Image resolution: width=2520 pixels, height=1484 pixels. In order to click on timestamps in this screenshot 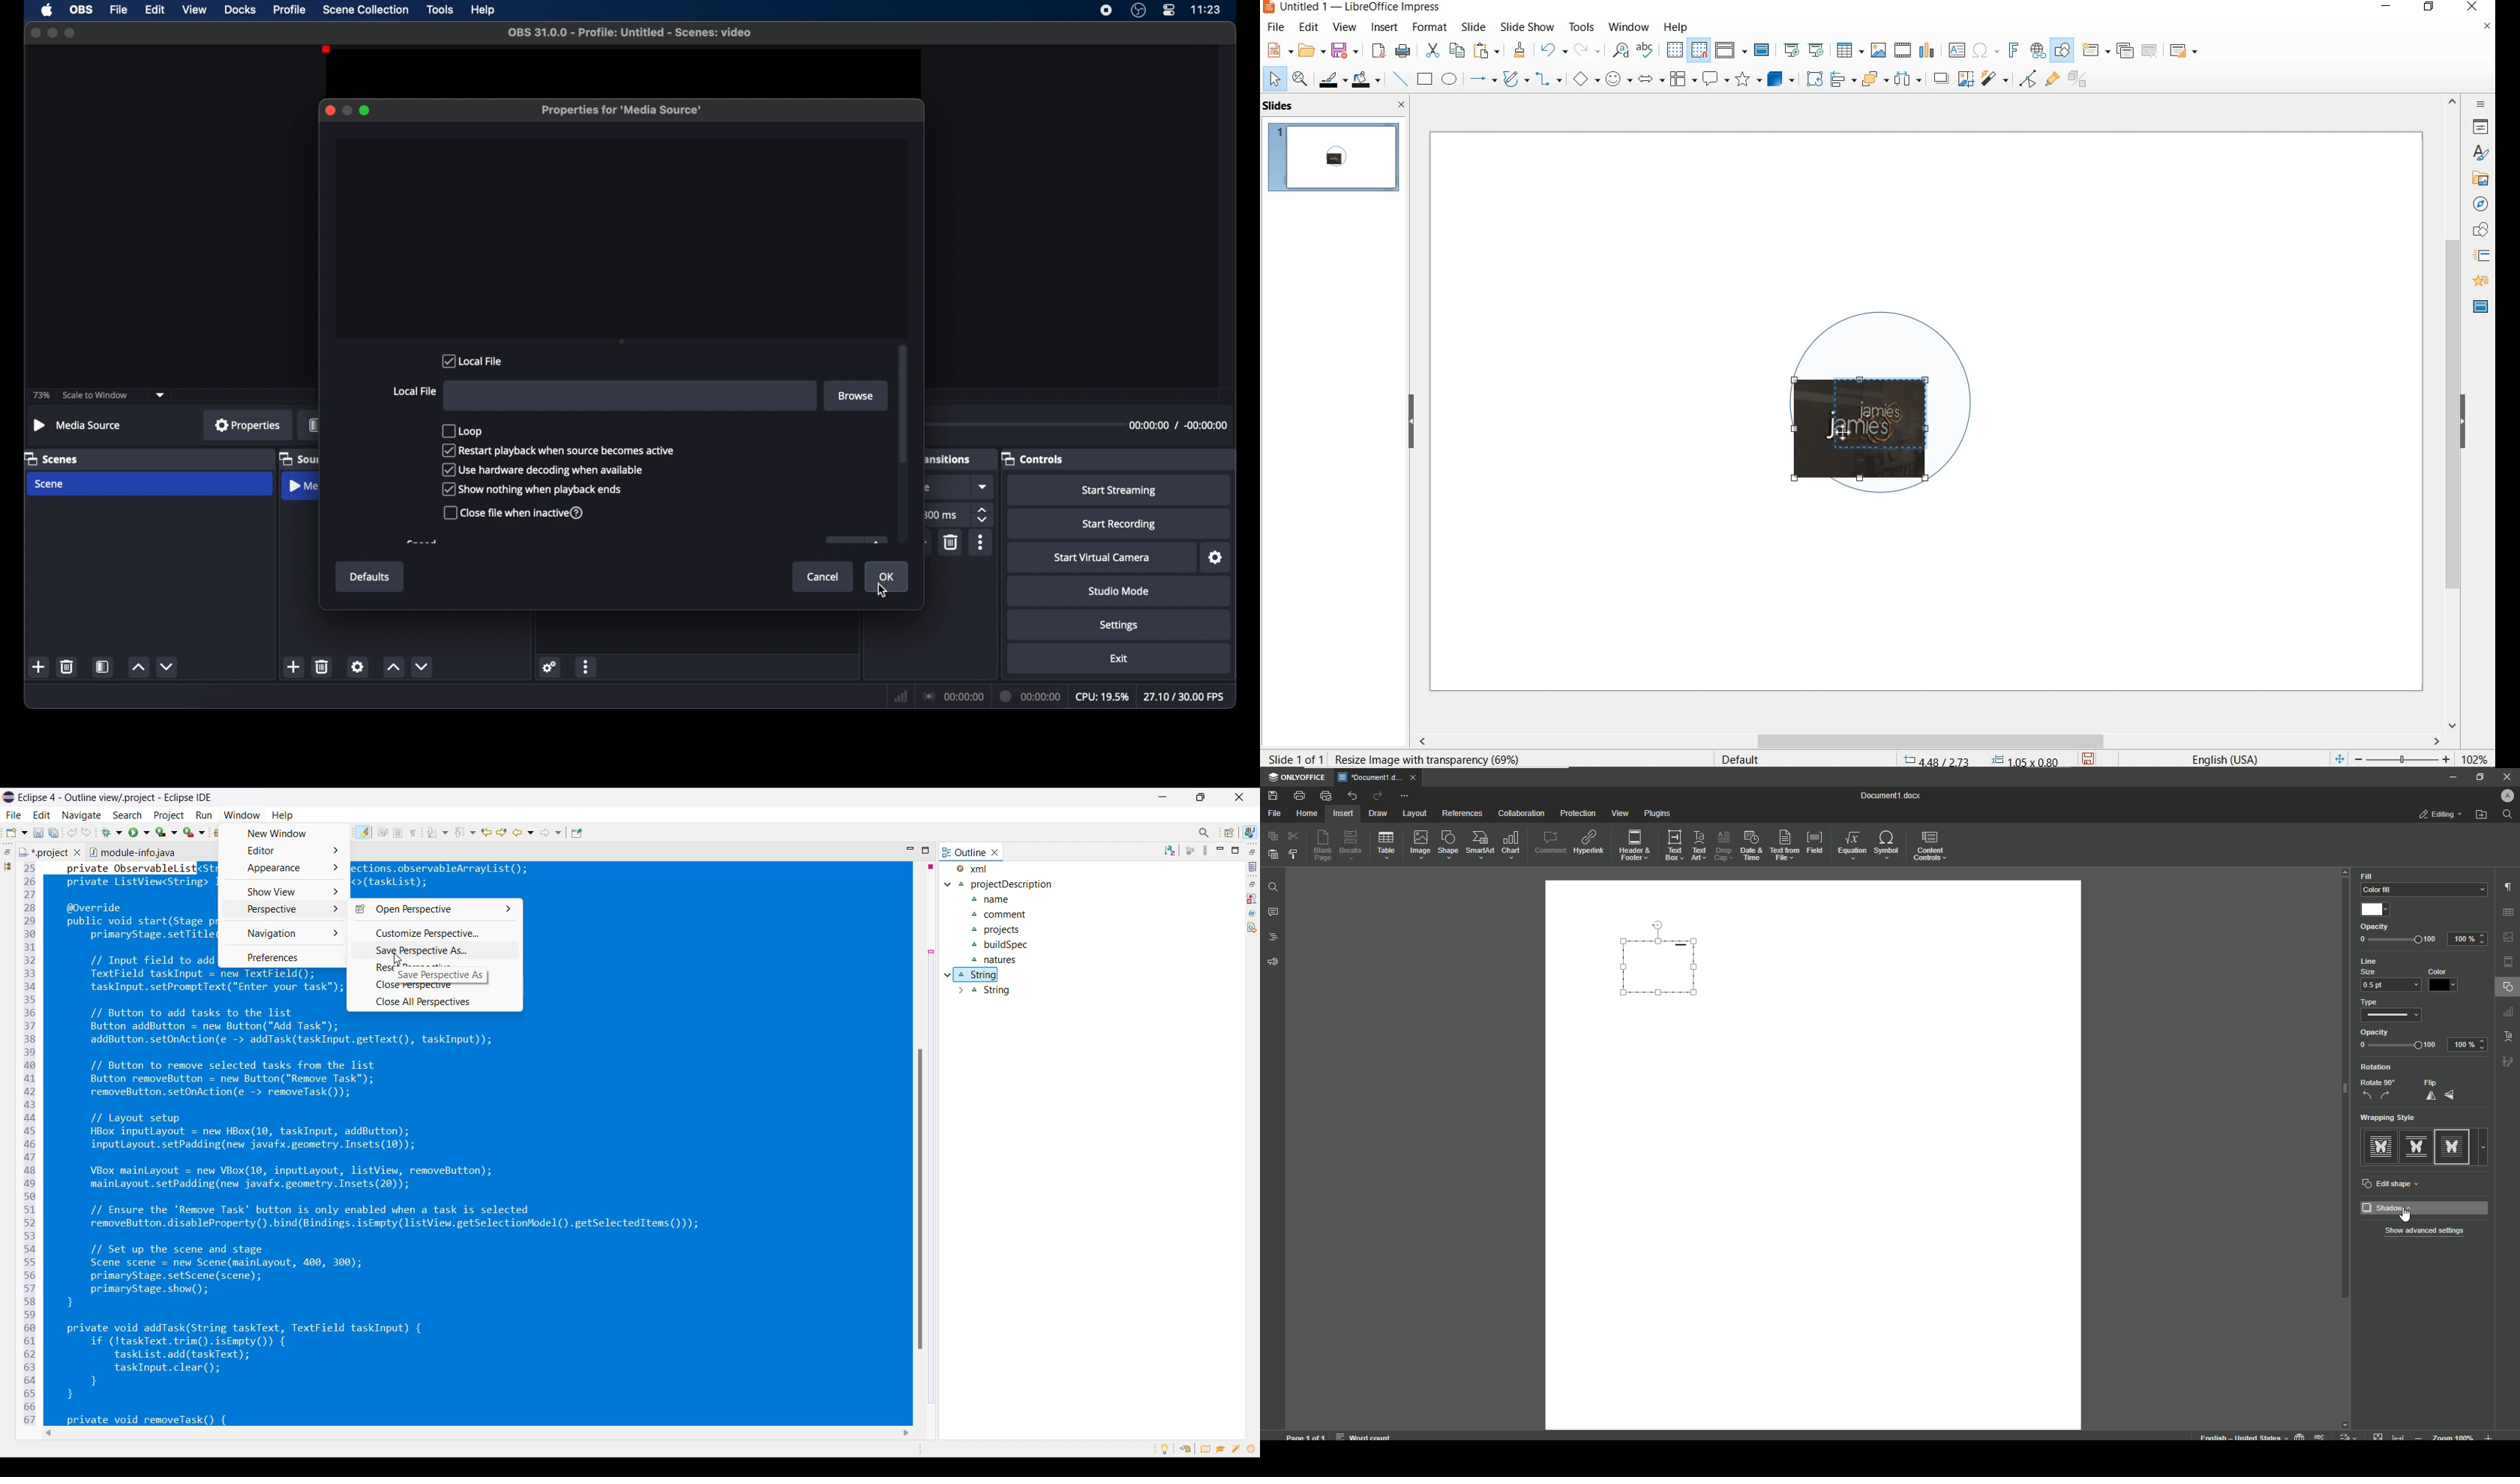, I will do `click(1178, 426)`.